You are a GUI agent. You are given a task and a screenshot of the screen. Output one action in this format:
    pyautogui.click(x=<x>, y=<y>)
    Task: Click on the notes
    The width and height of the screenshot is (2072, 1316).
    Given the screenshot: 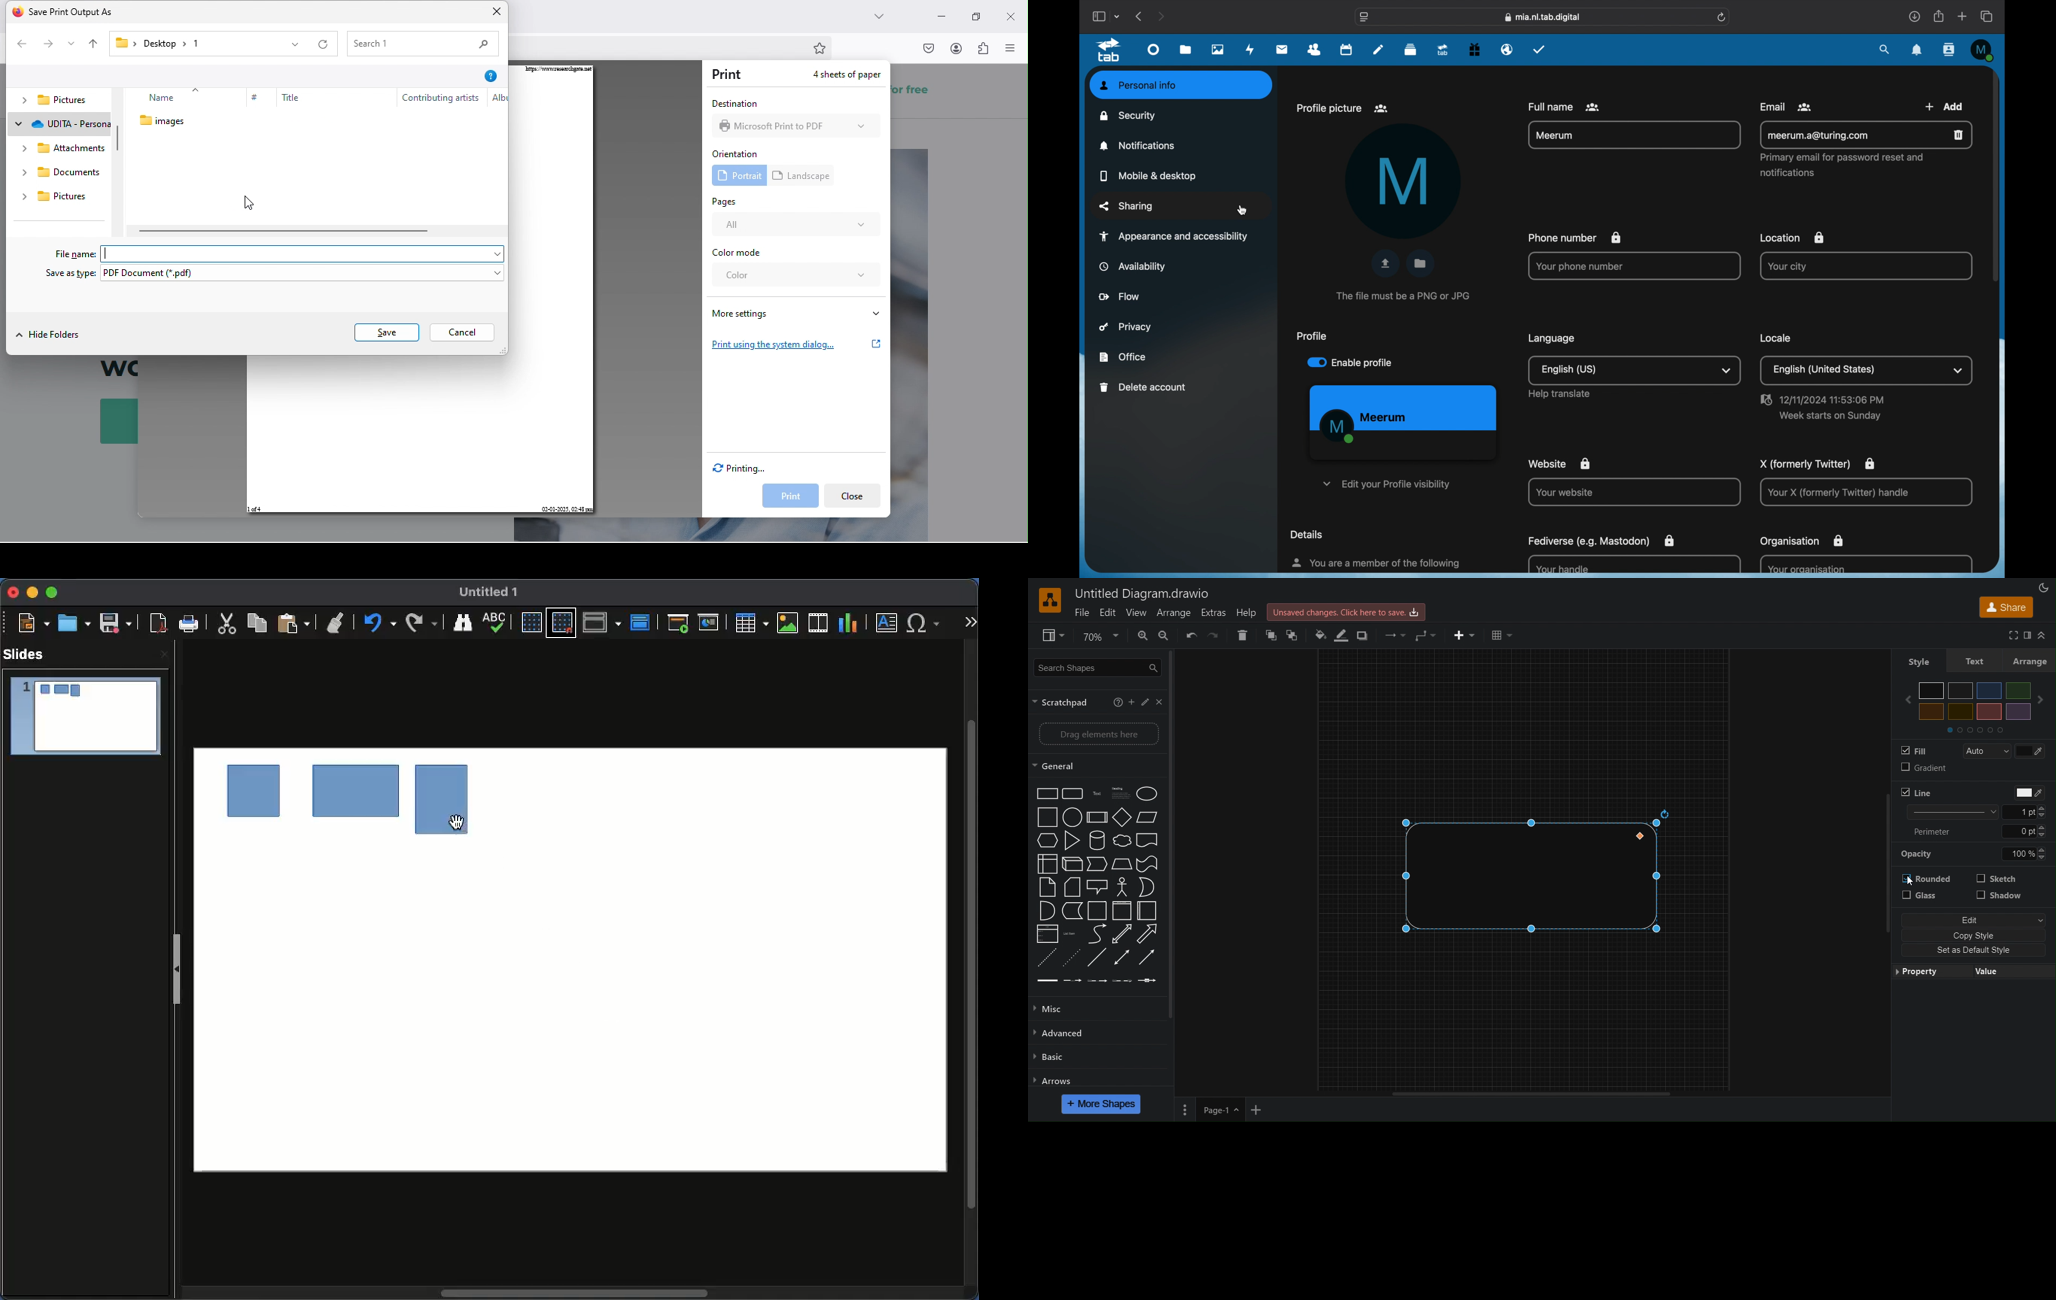 What is the action you would take?
    pyautogui.click(x=1378, y=49)
    